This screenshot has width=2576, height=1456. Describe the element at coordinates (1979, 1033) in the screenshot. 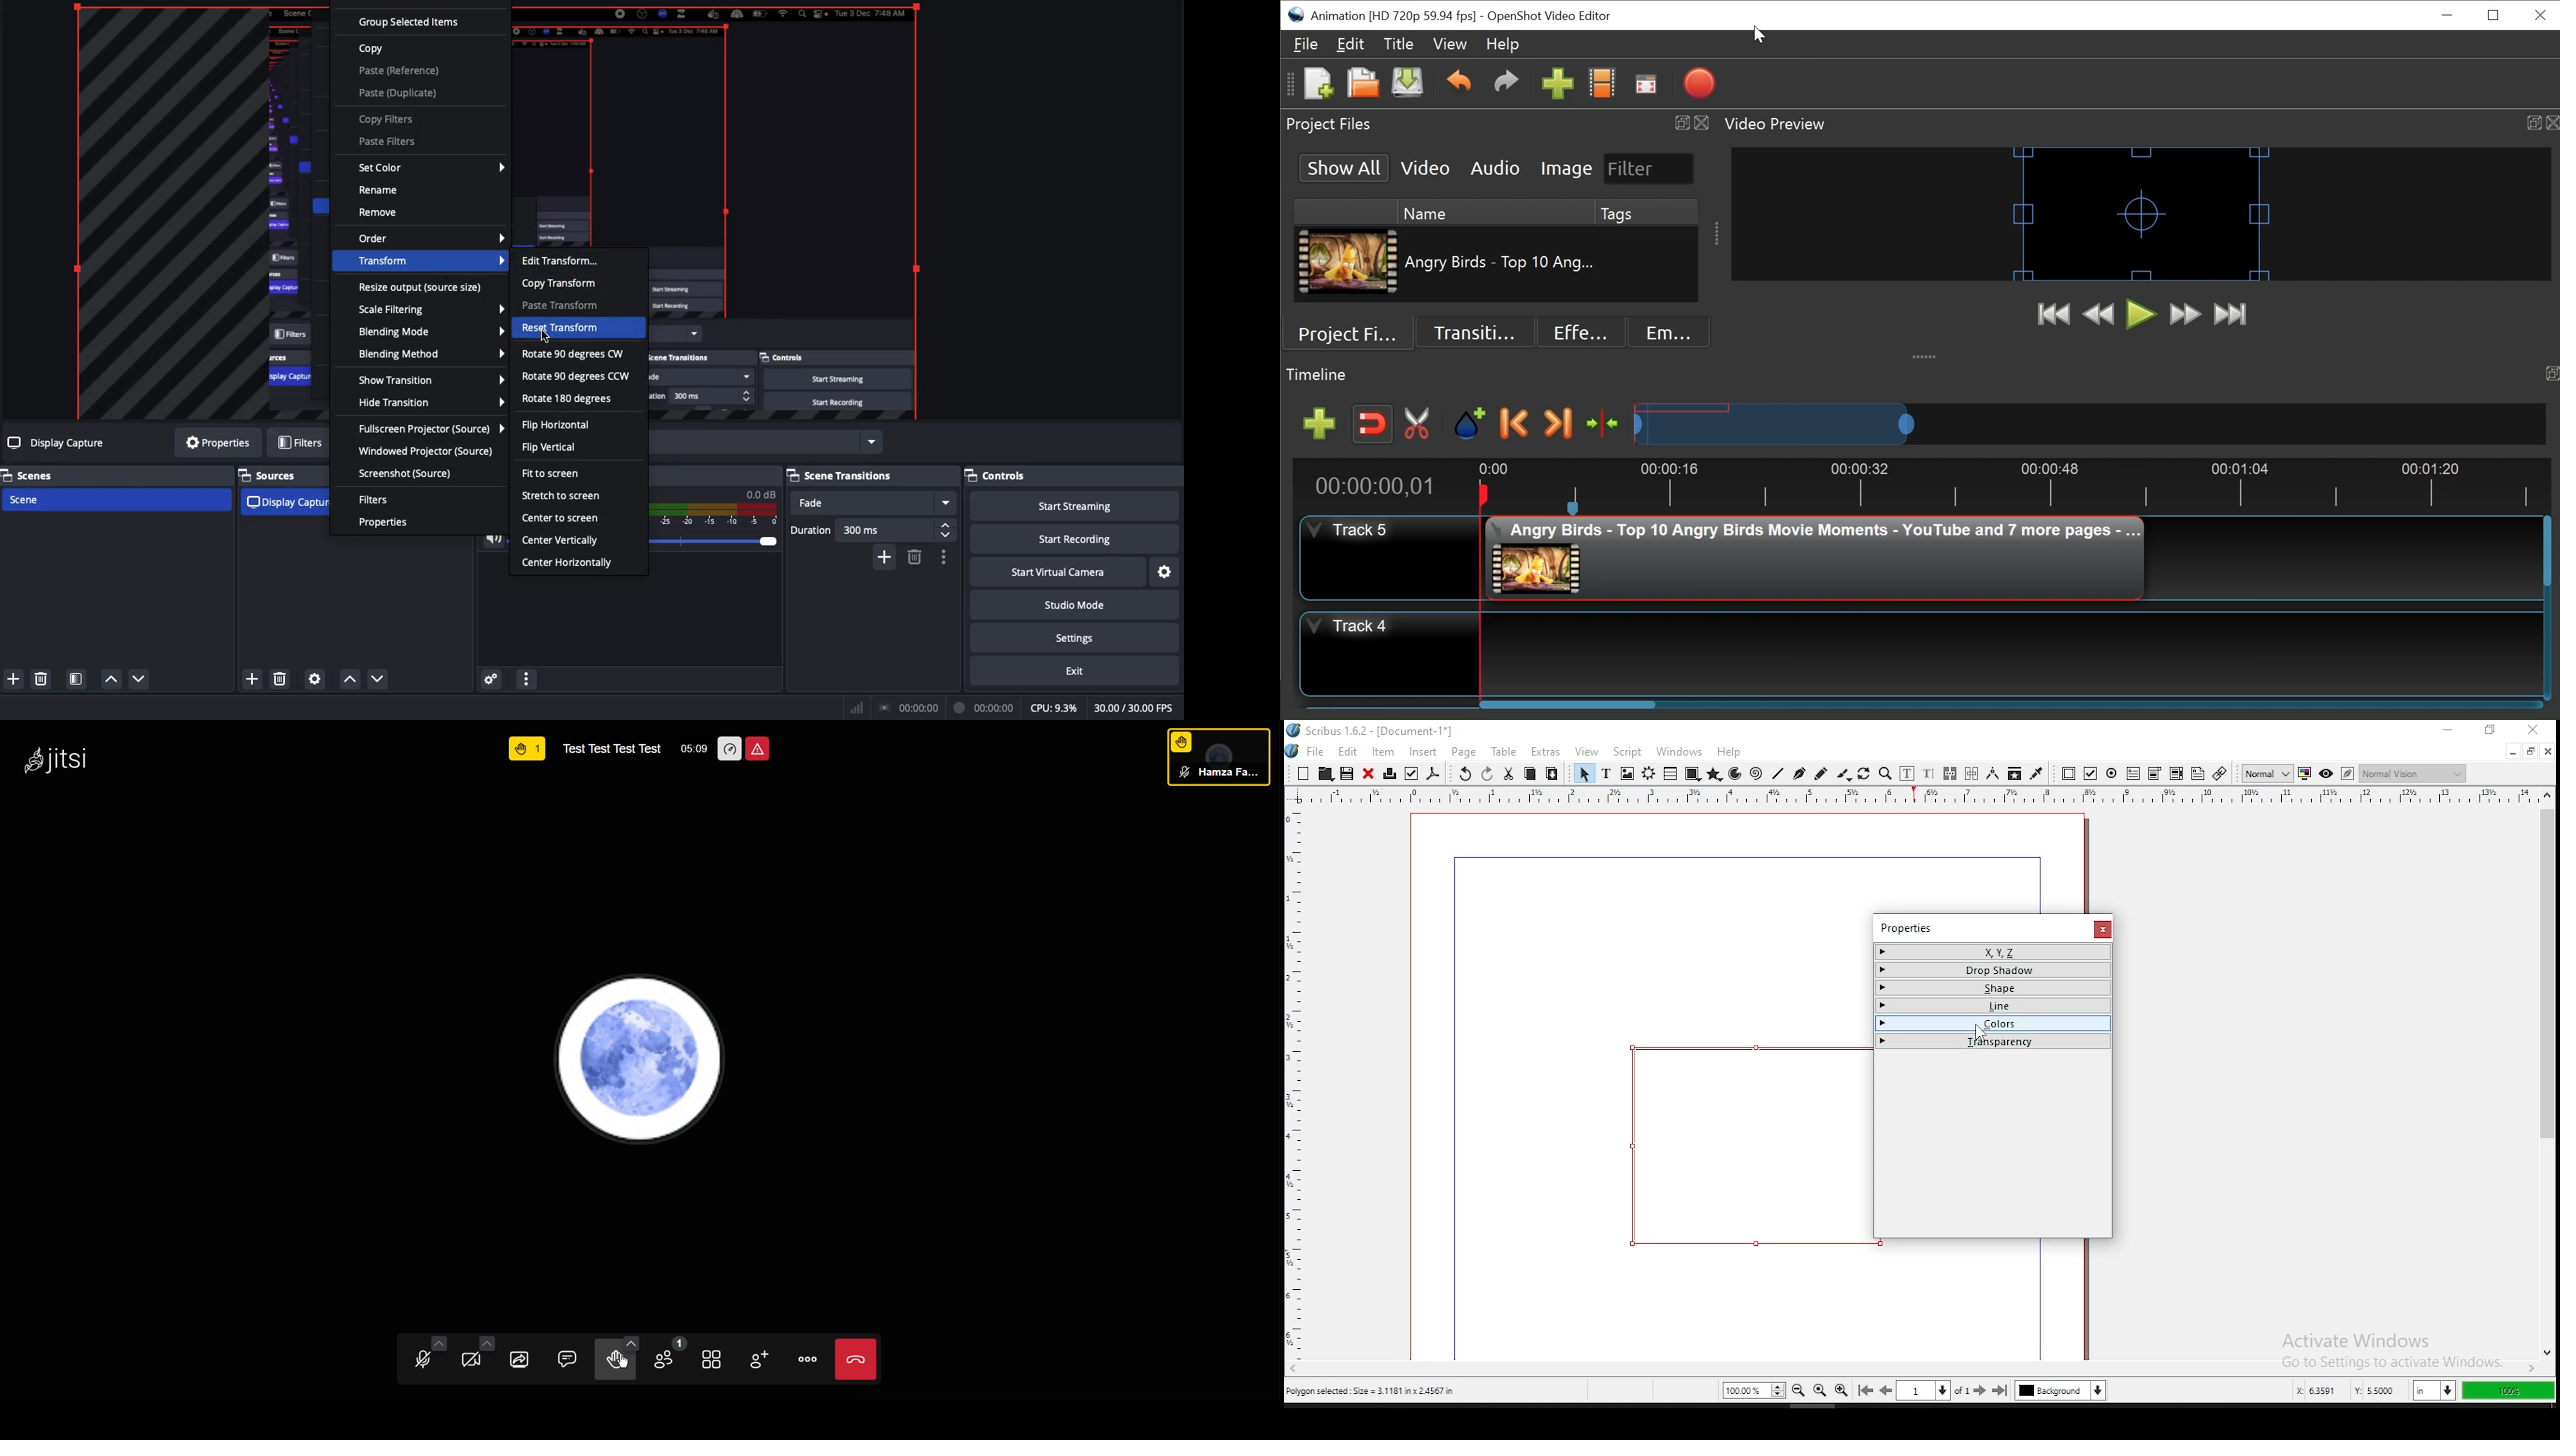

I see `cursor` at that location.